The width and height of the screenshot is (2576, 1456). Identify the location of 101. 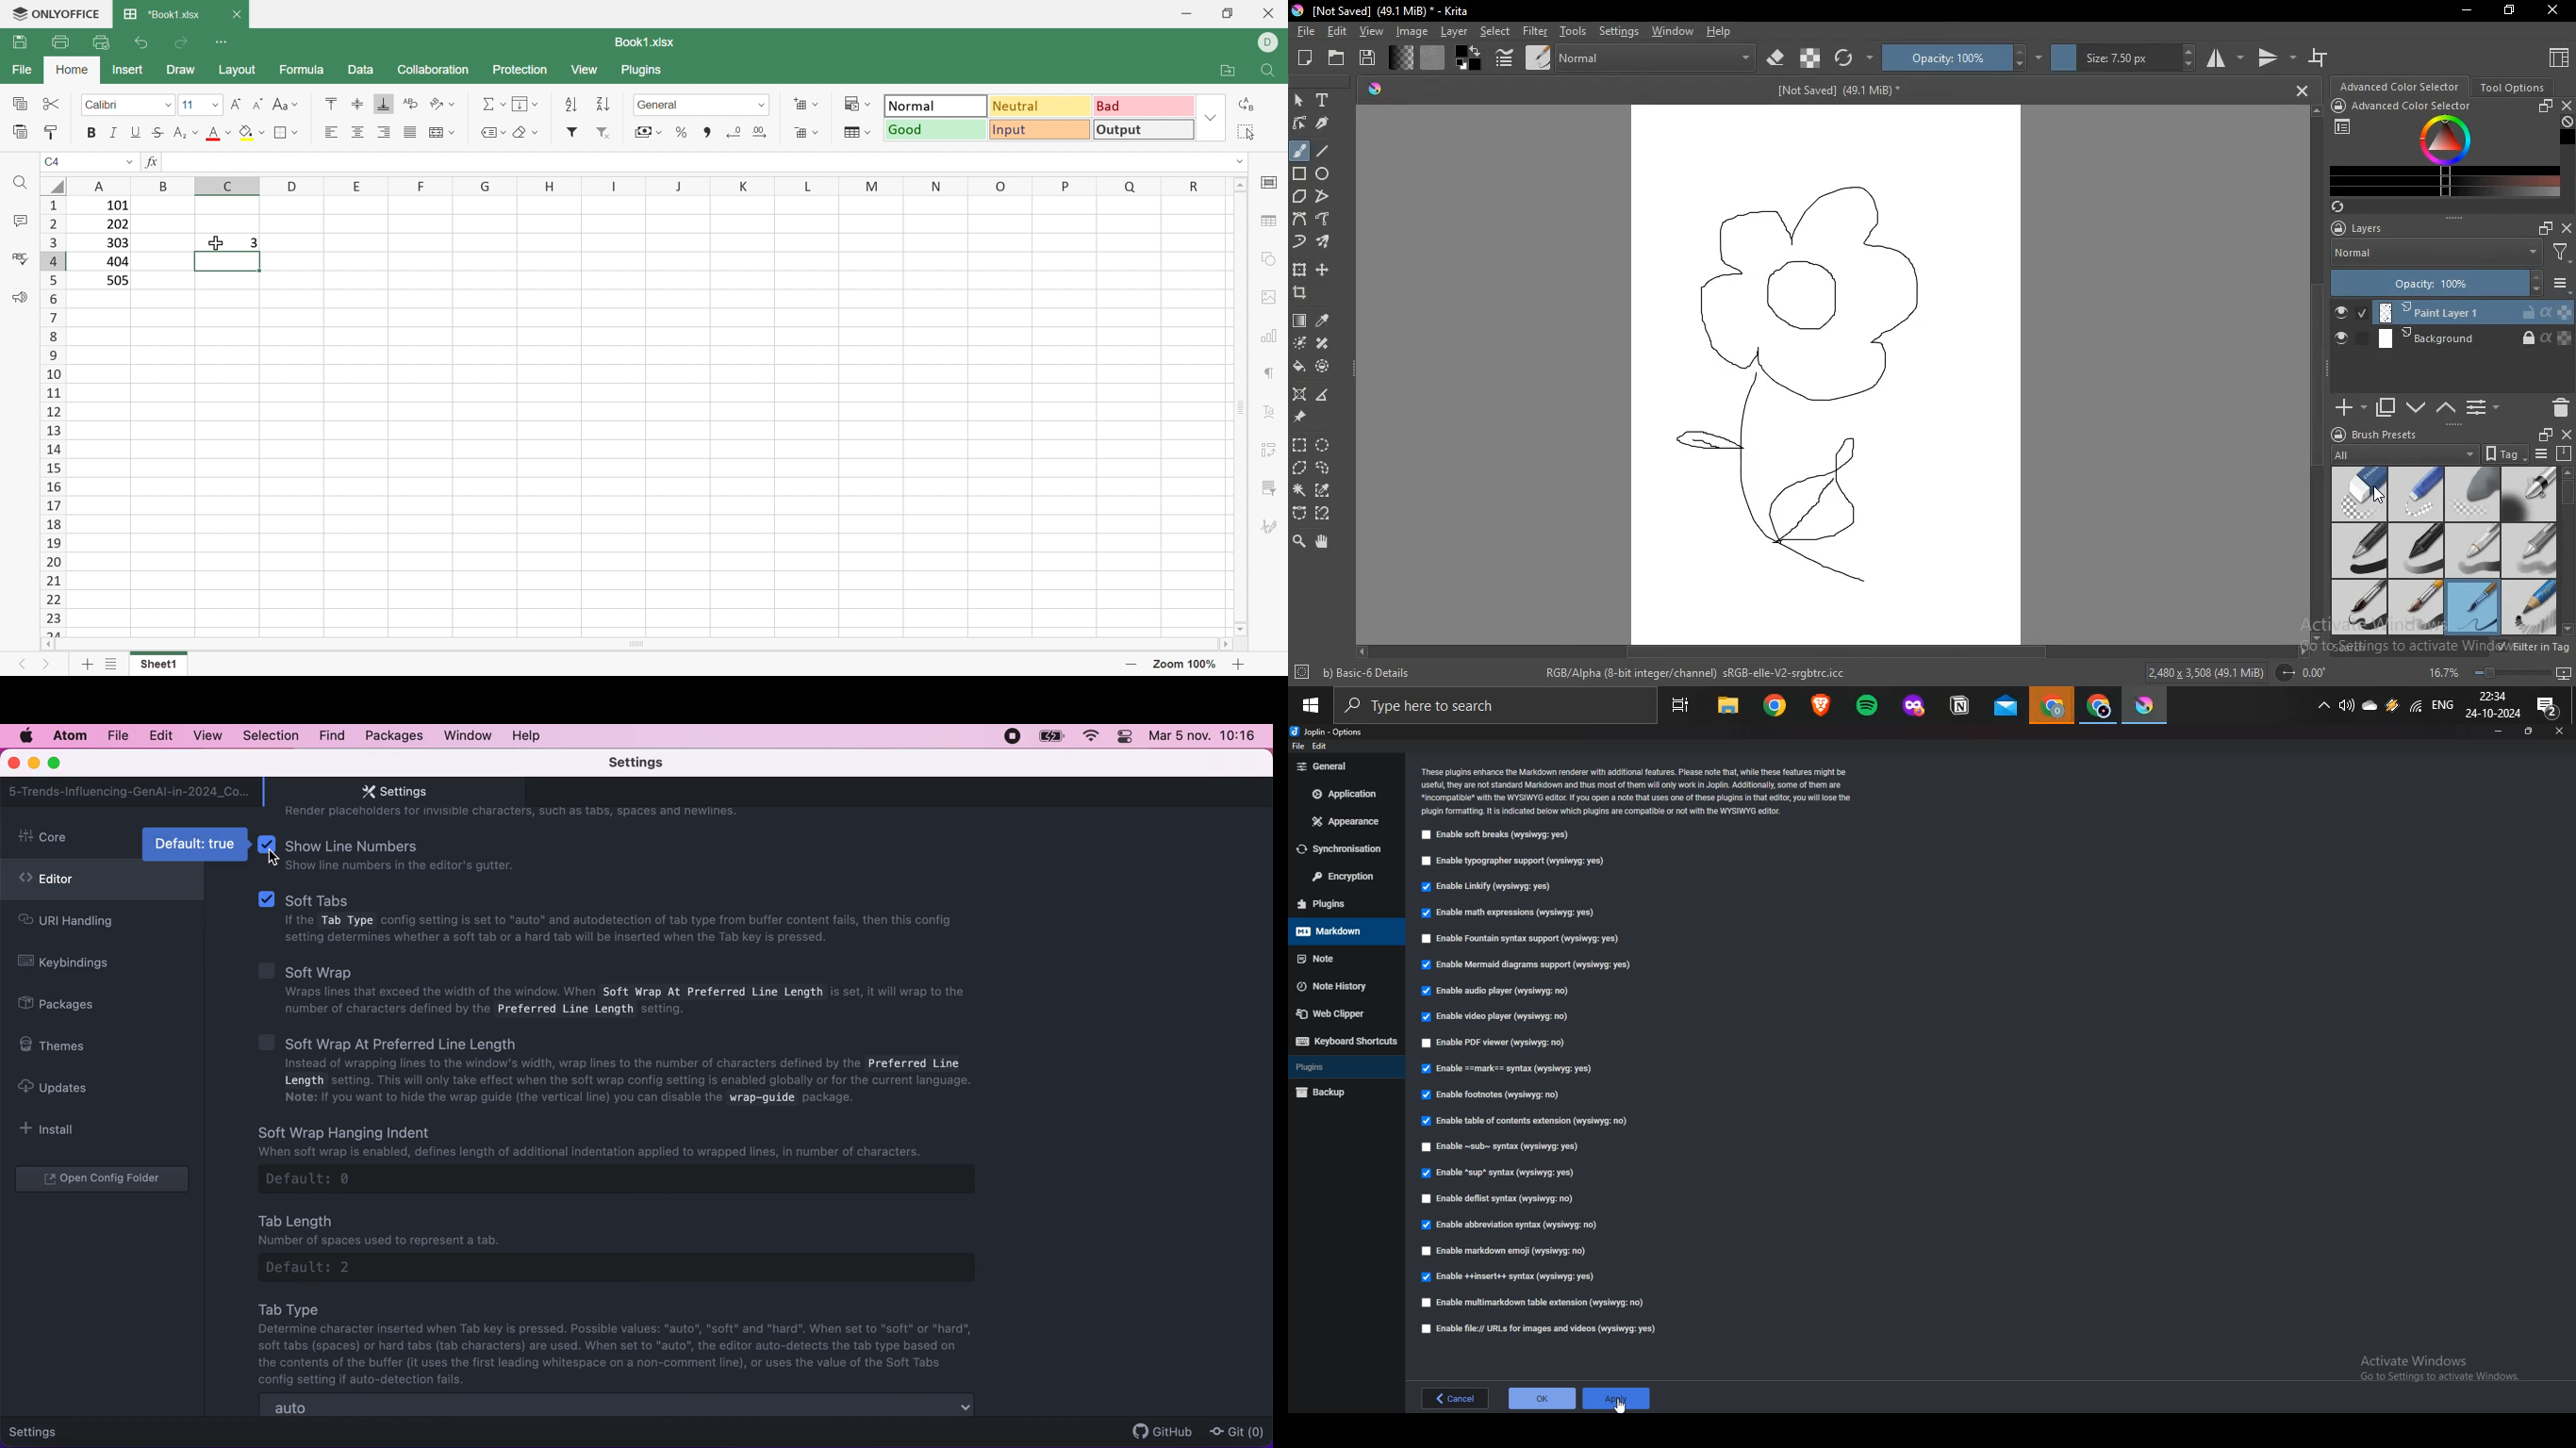
(115, 206).